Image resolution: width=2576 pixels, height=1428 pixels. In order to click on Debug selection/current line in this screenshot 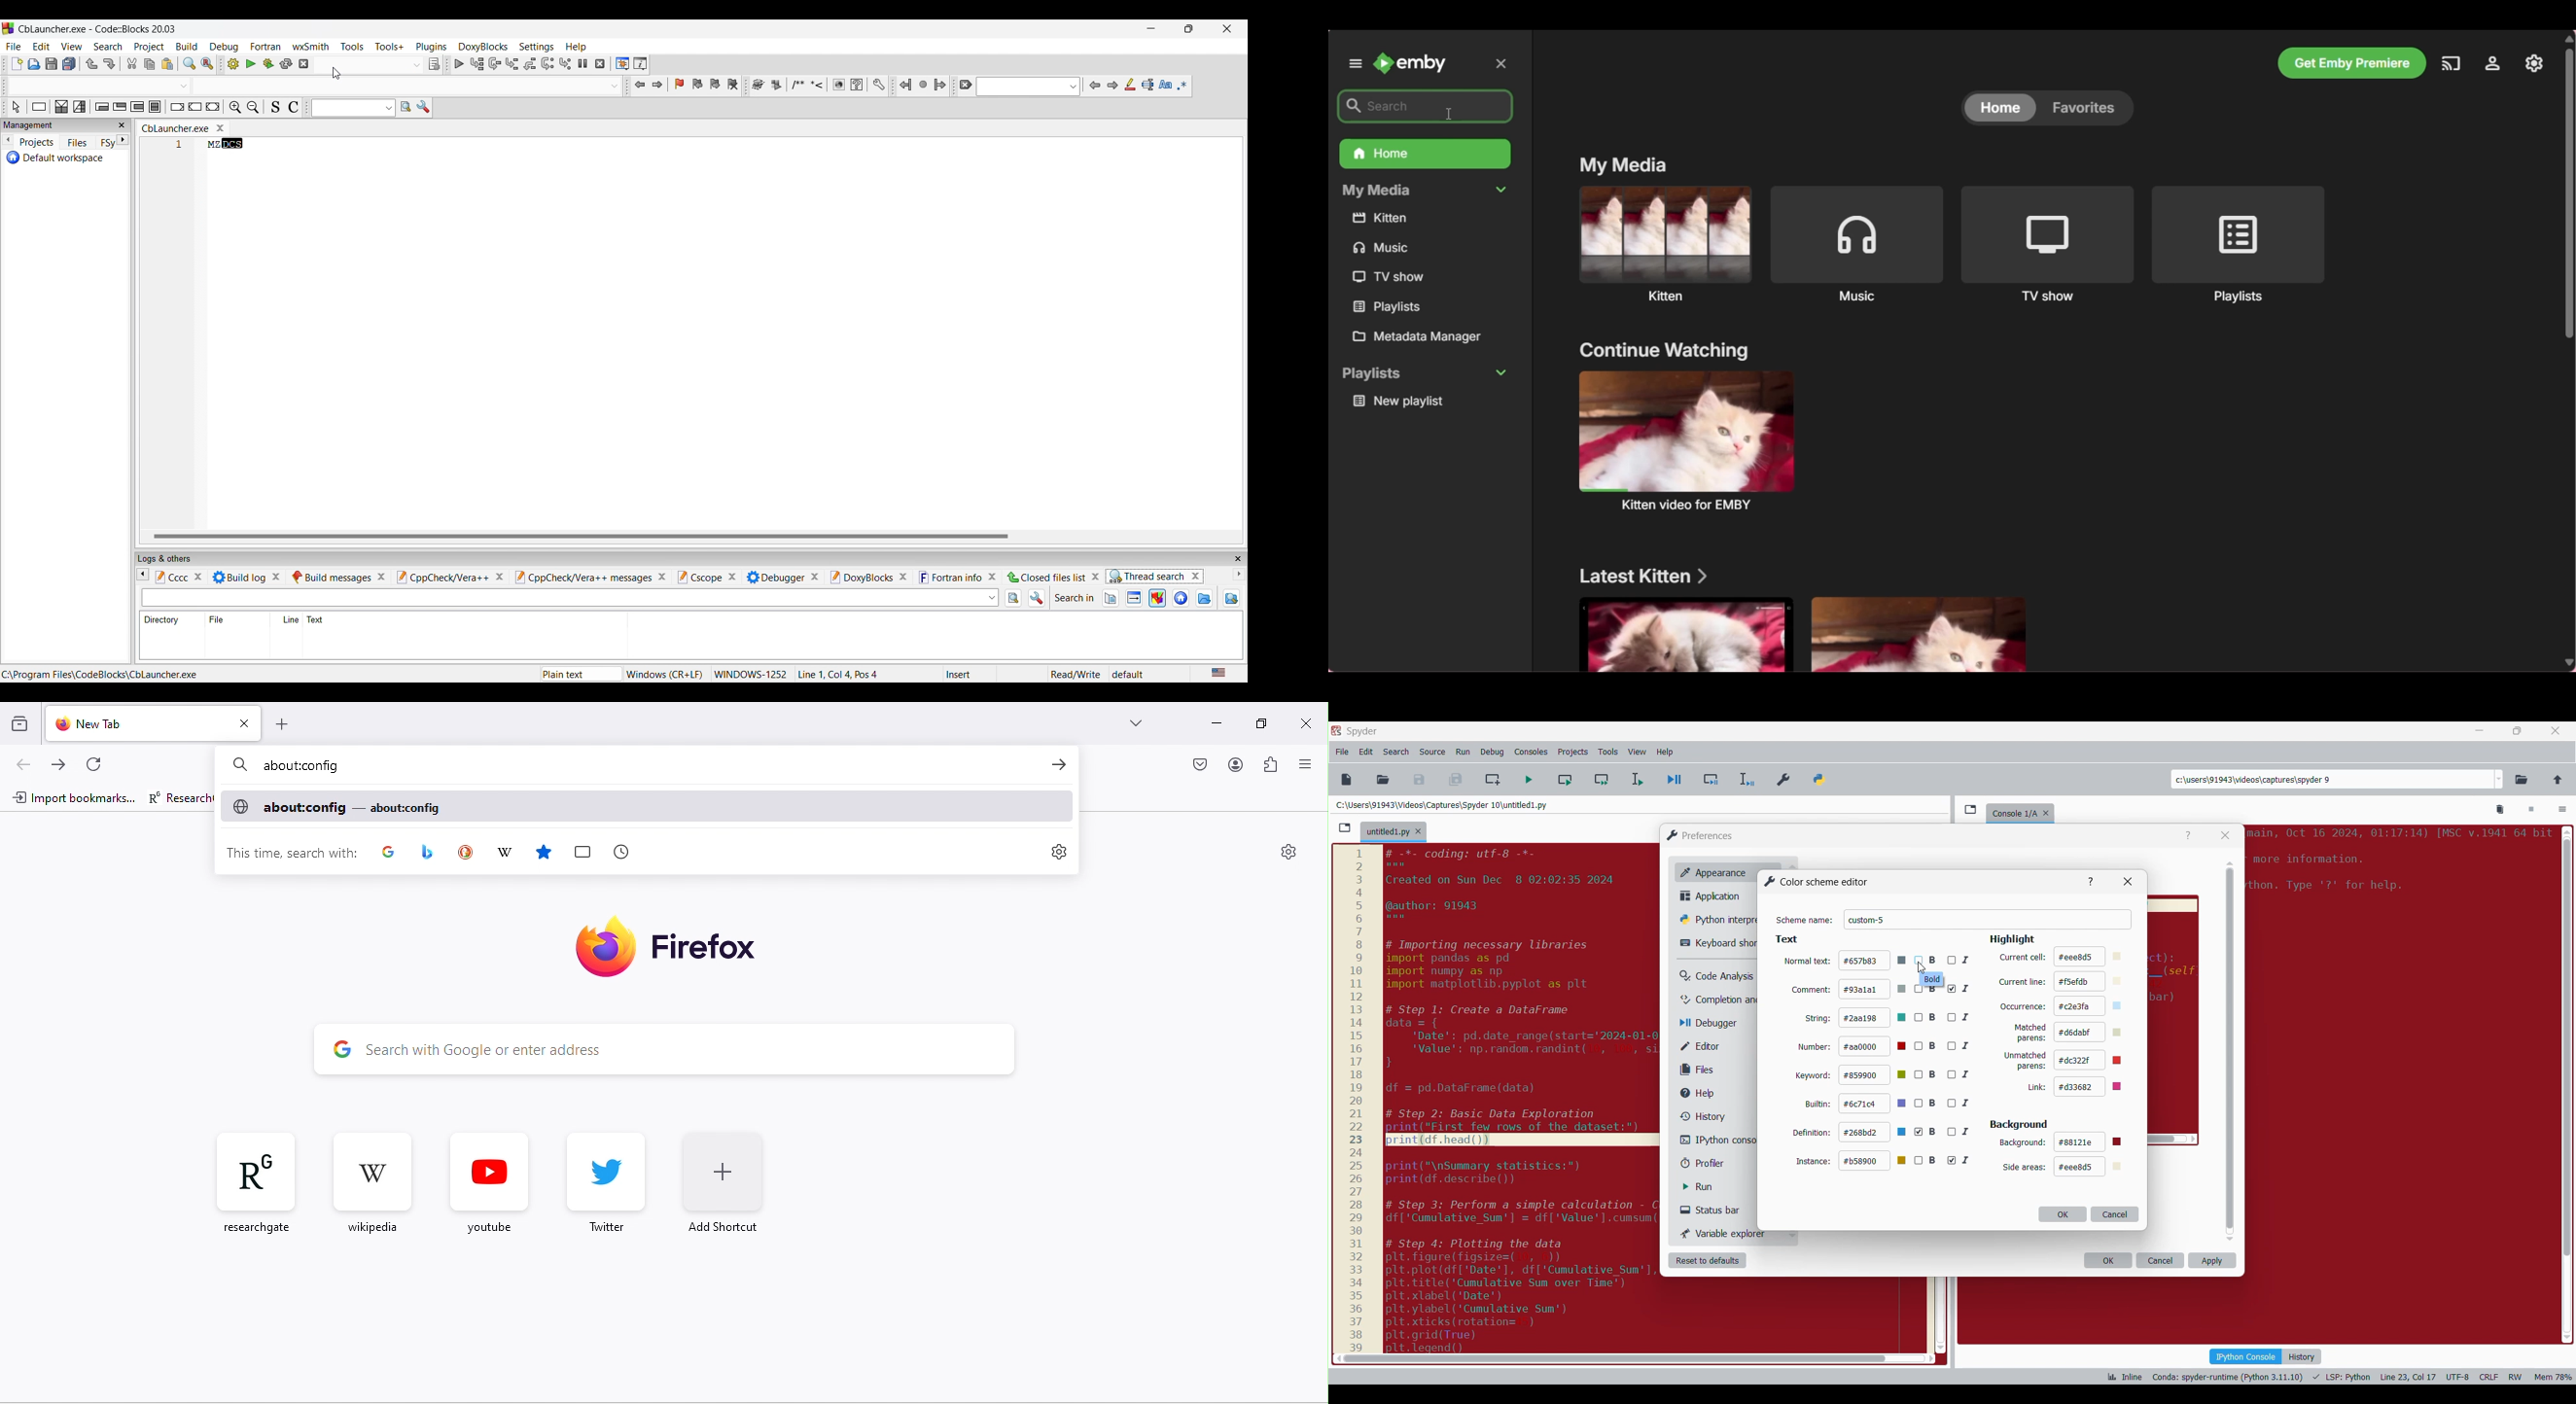, I will do `click(1746, 779)`.